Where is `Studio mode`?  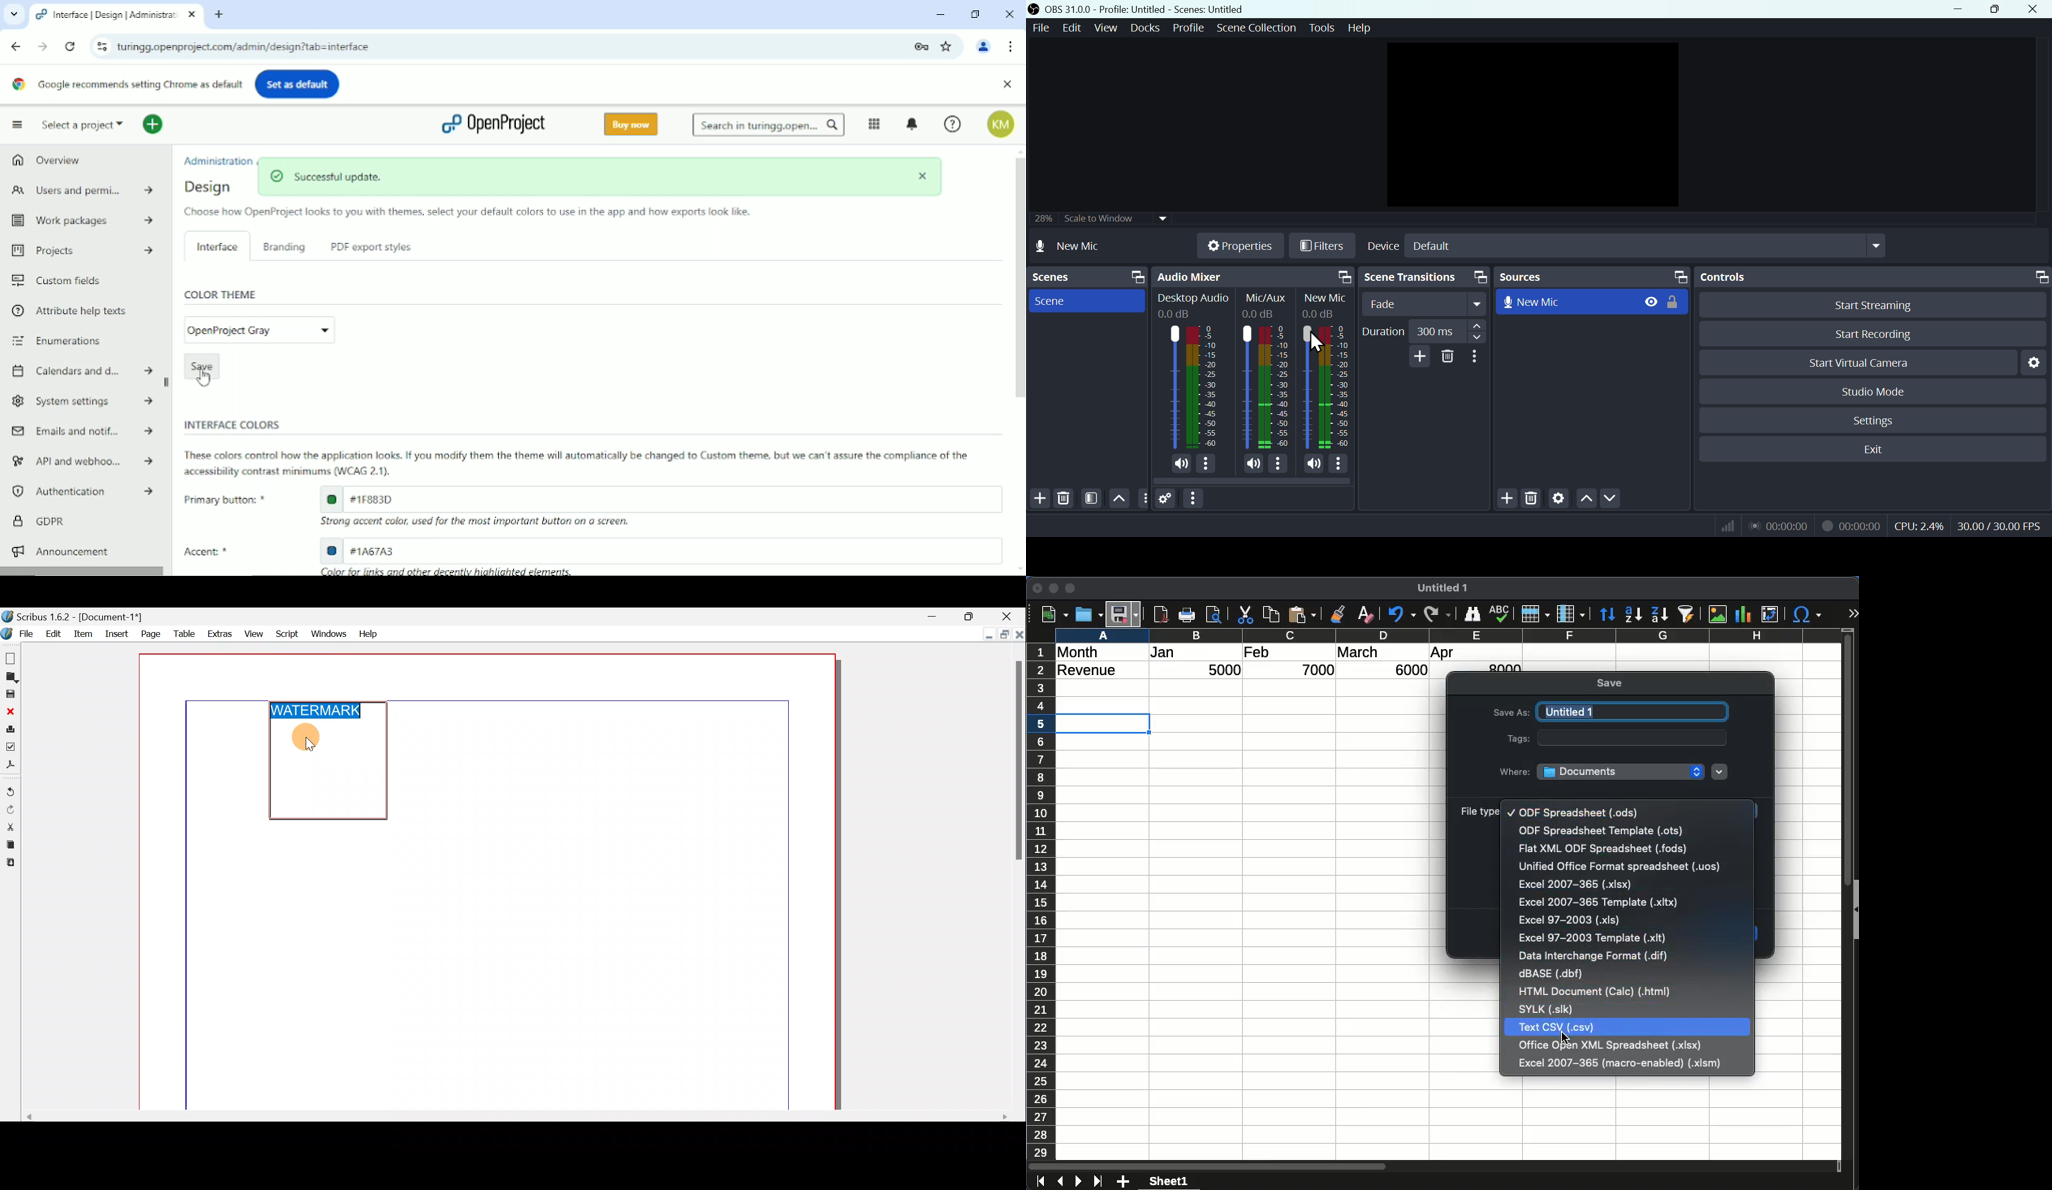 Studio mode is located at coordinates (1874, 392).